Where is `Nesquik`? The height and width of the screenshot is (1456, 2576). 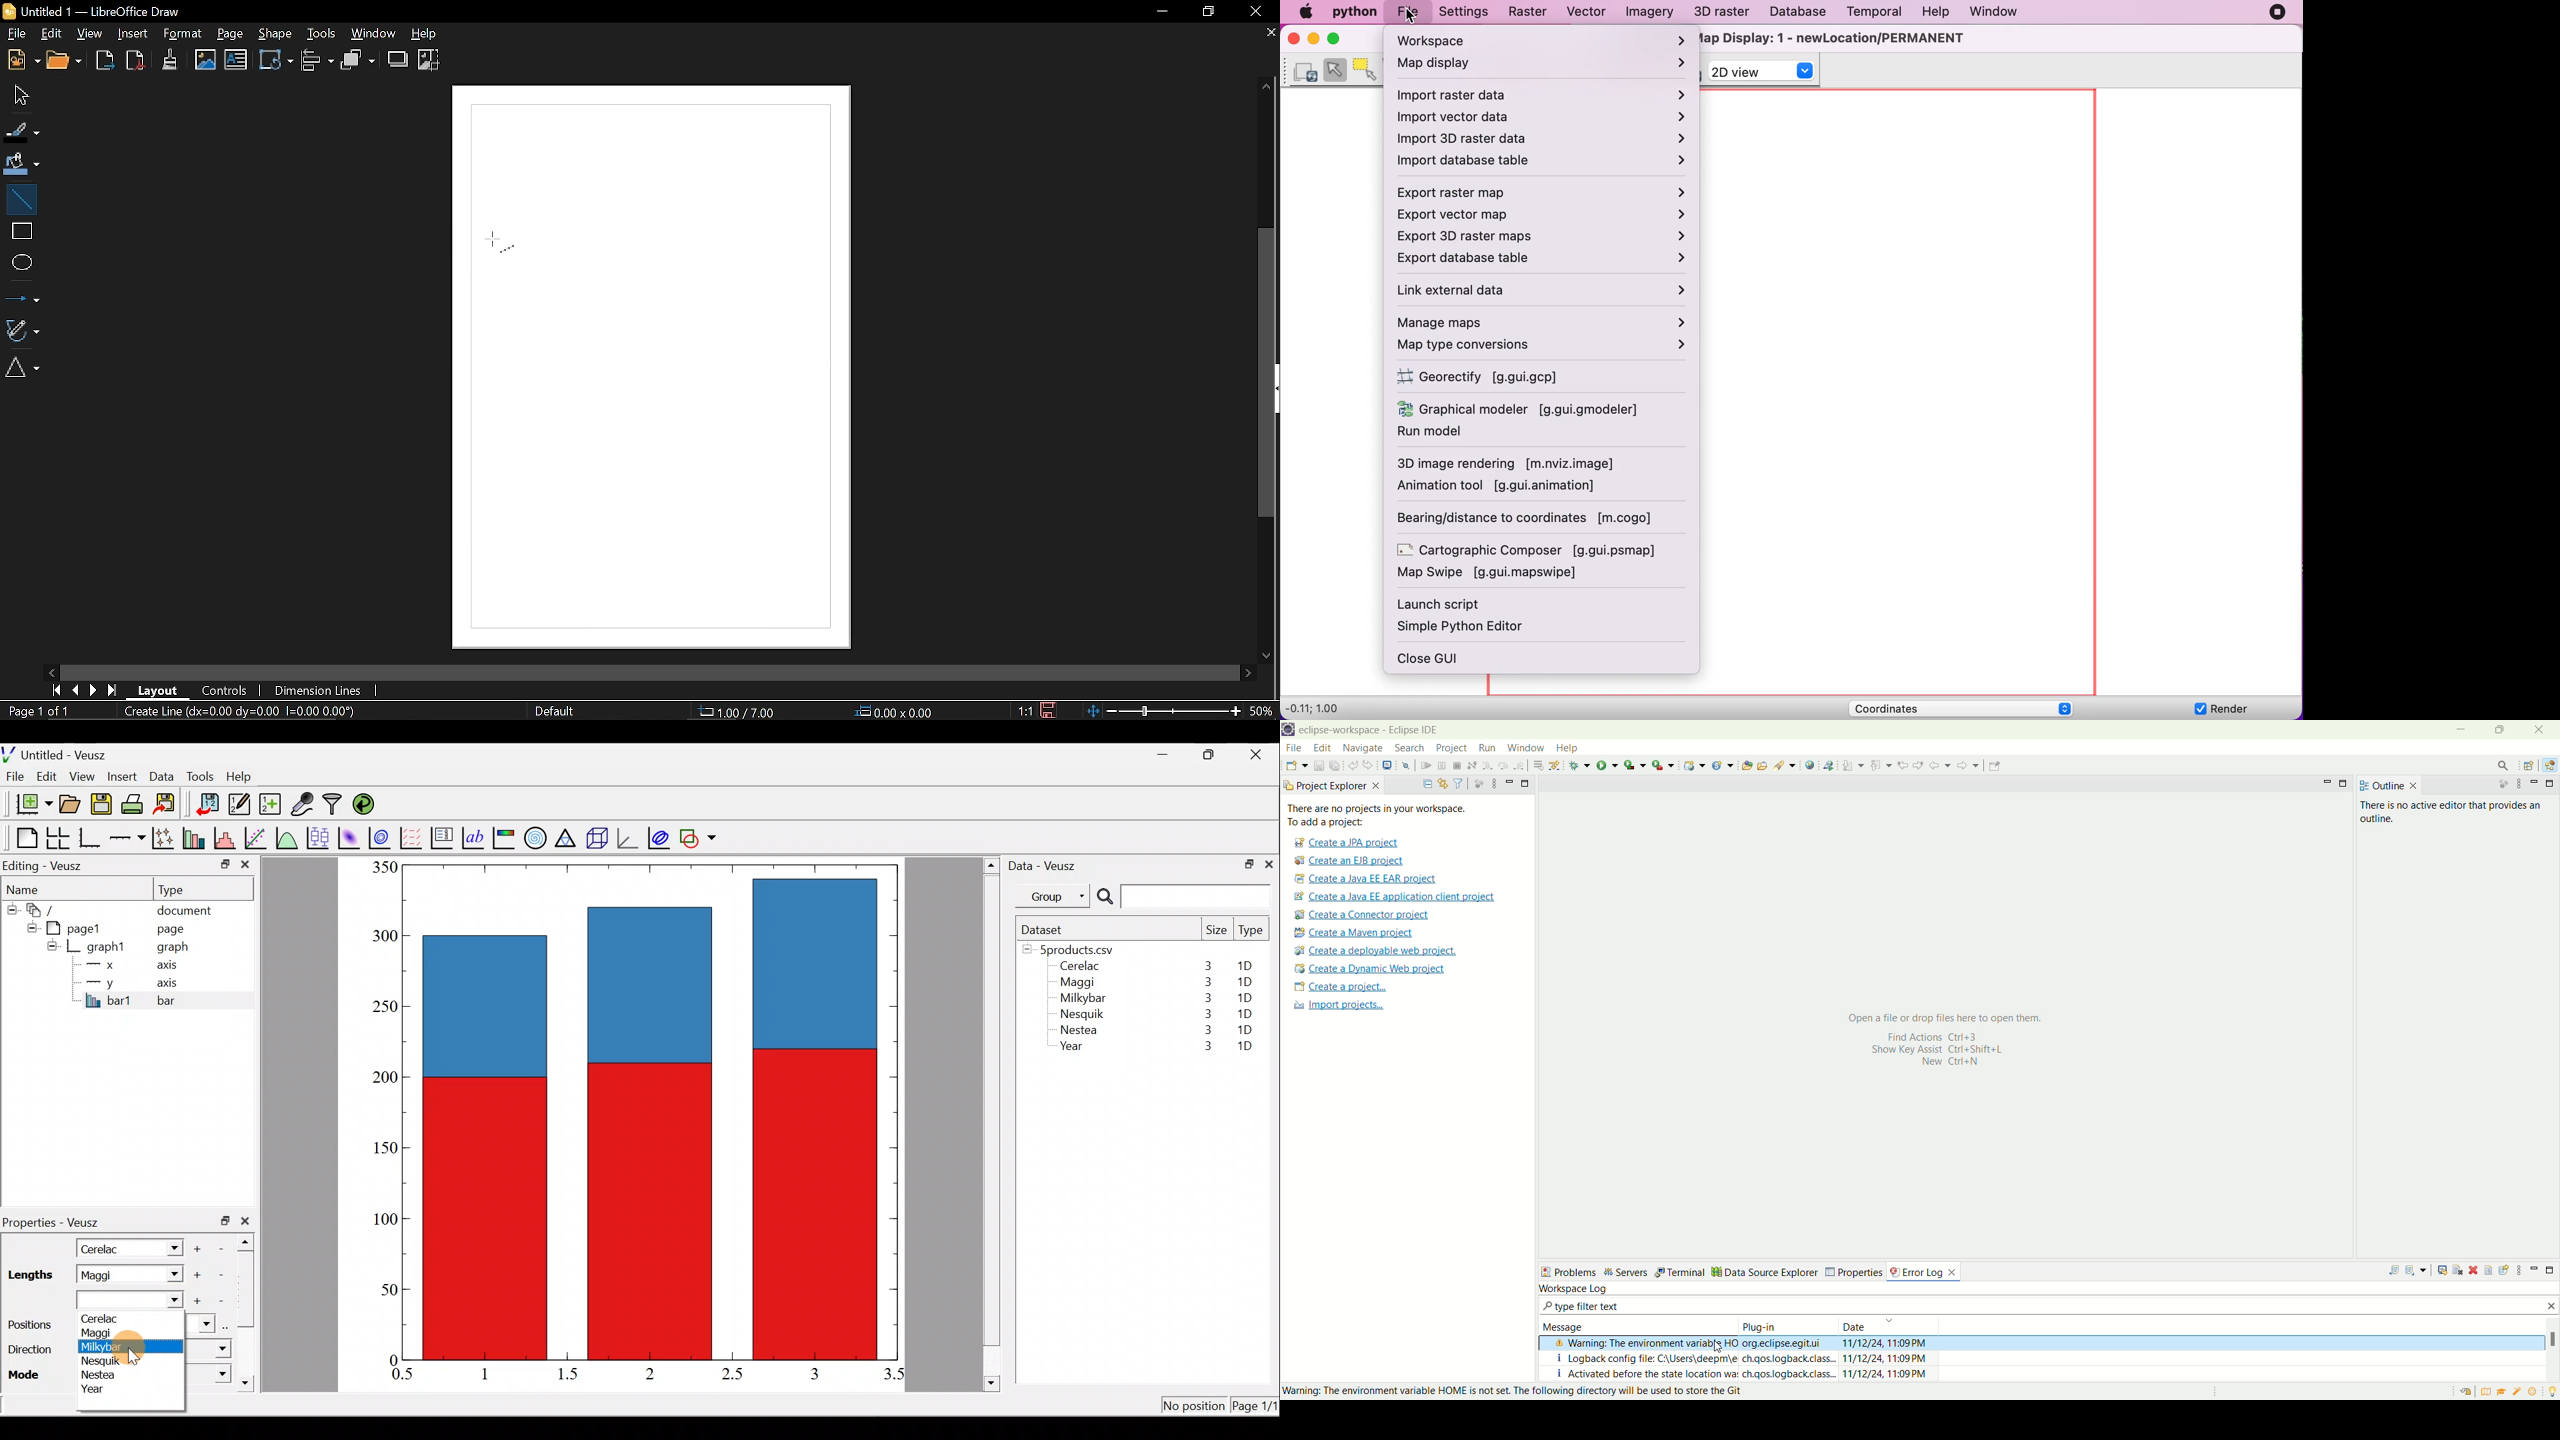 Nesquik is located at coordinates (1080, 1014).